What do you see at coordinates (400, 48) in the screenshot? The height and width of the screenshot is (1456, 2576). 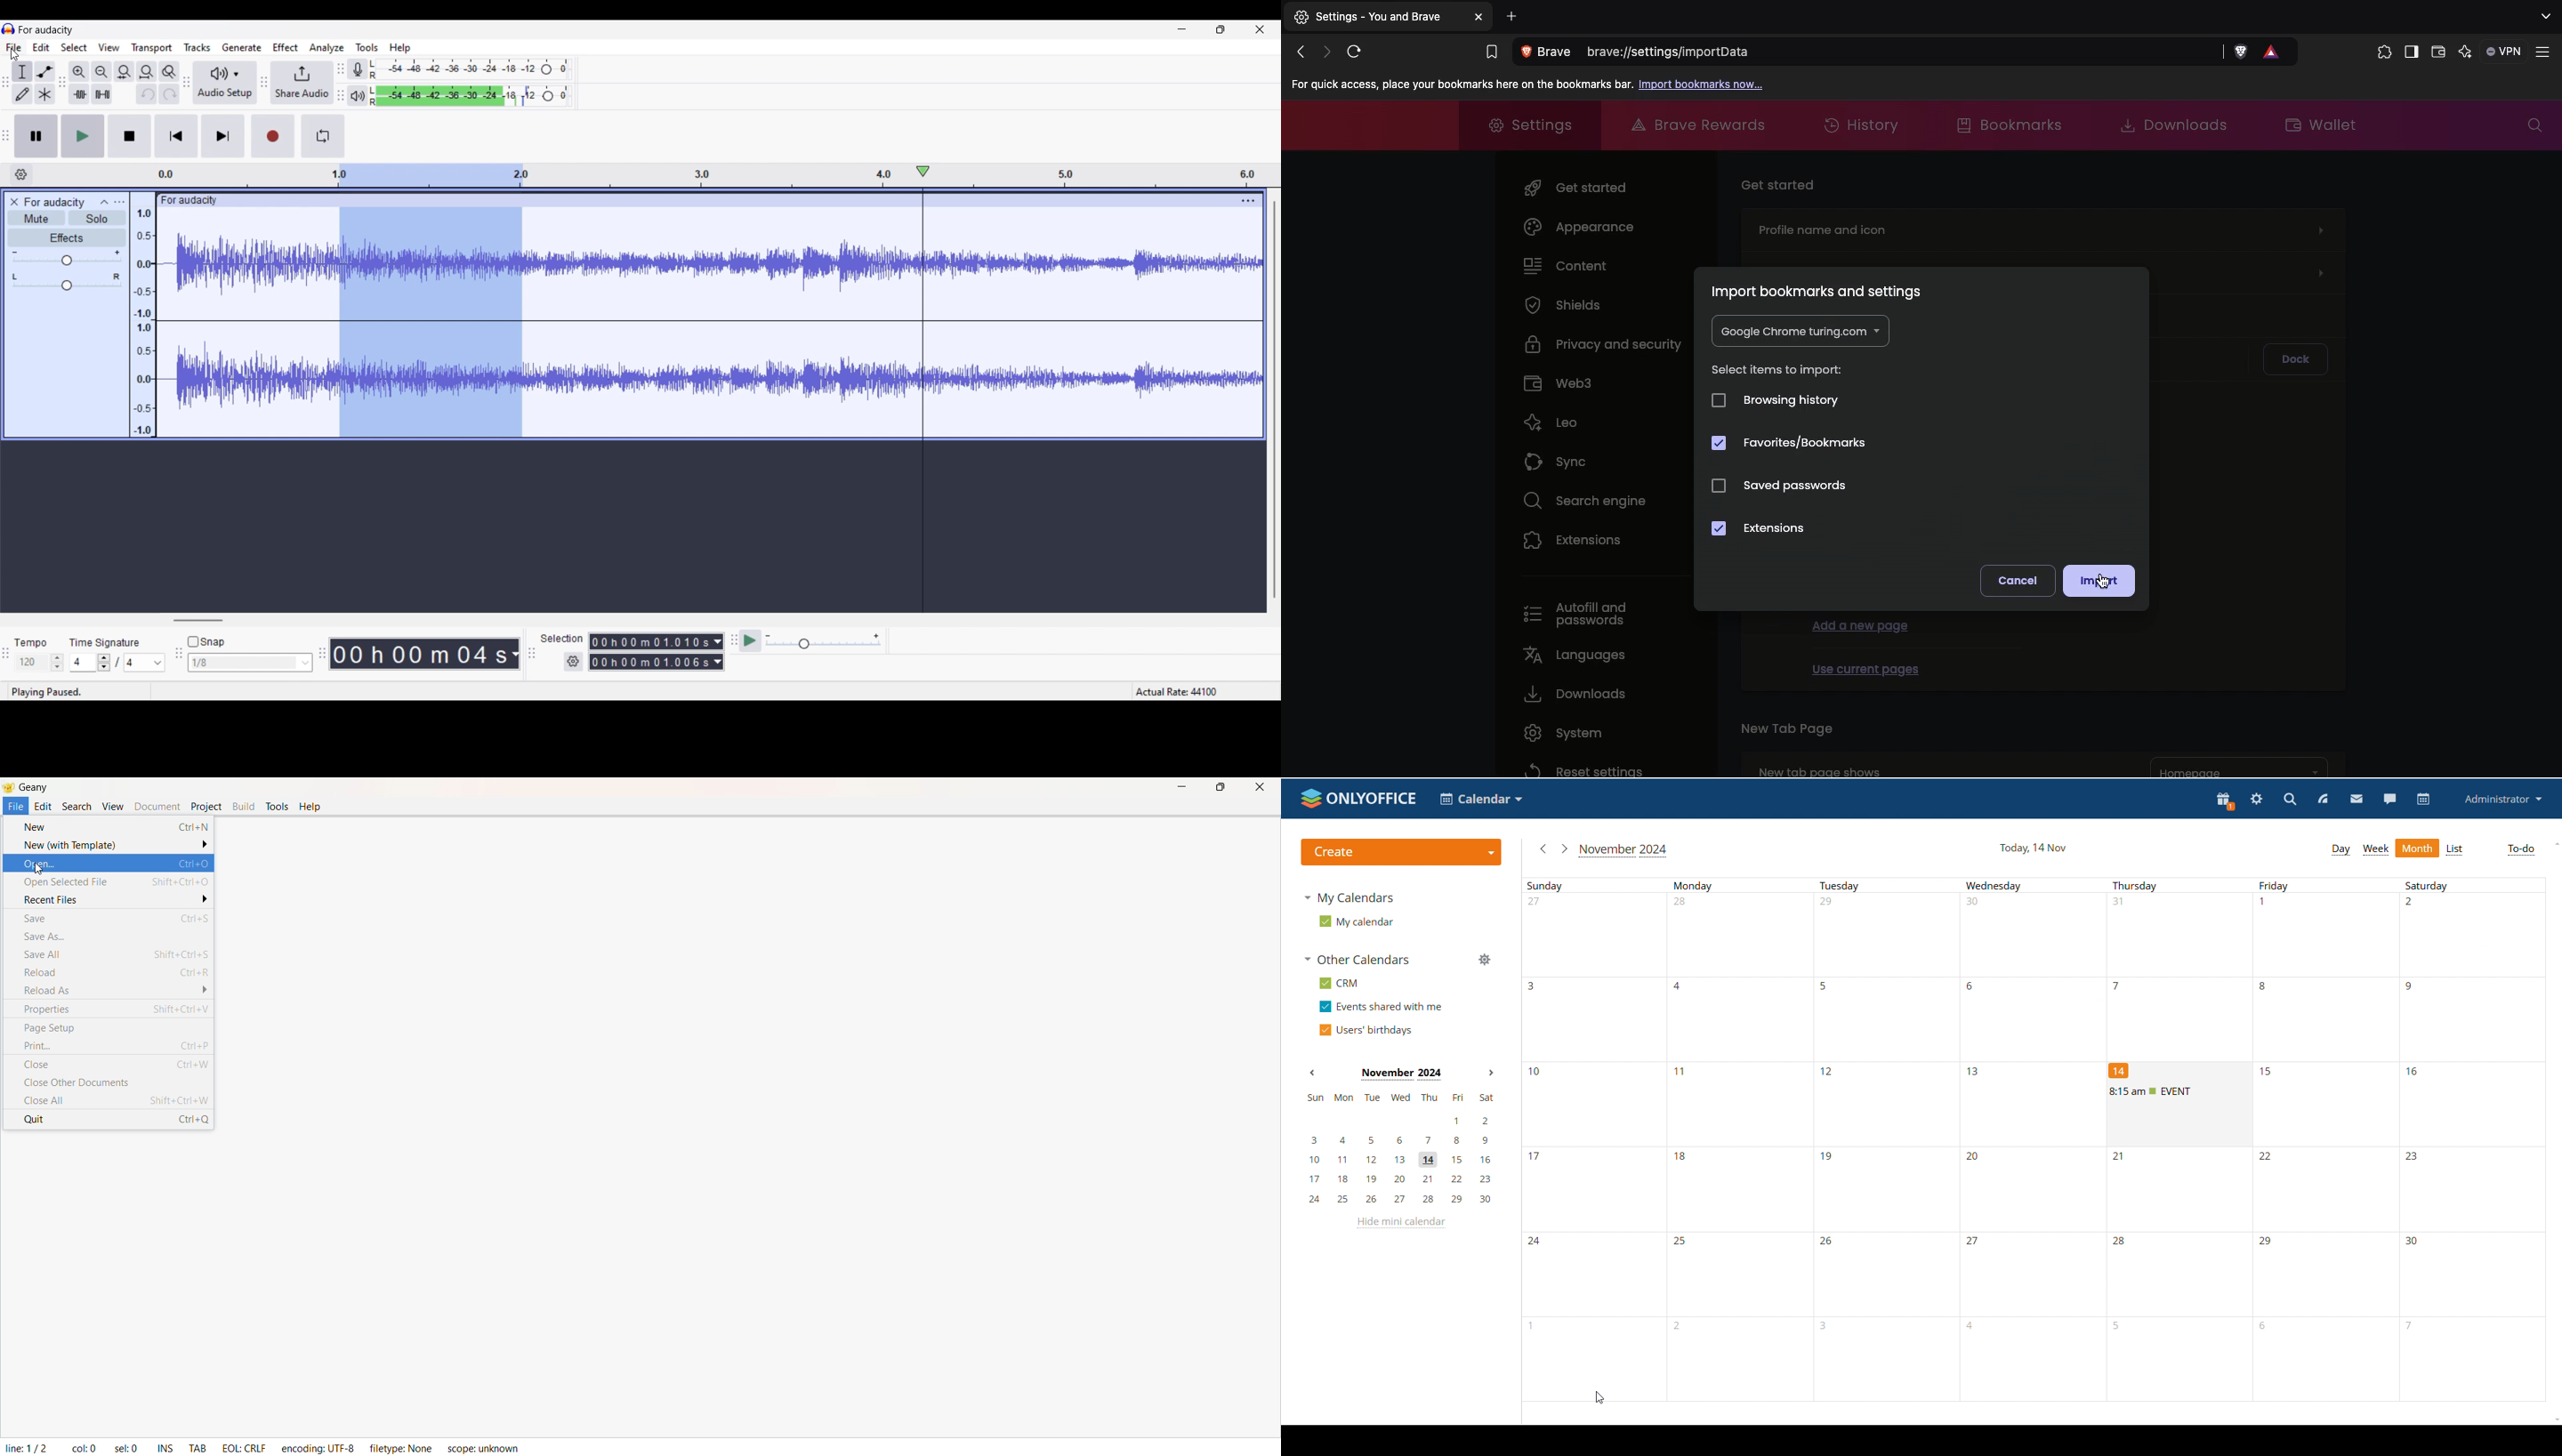 I see `Help menu` at bounding box center [400, 48].